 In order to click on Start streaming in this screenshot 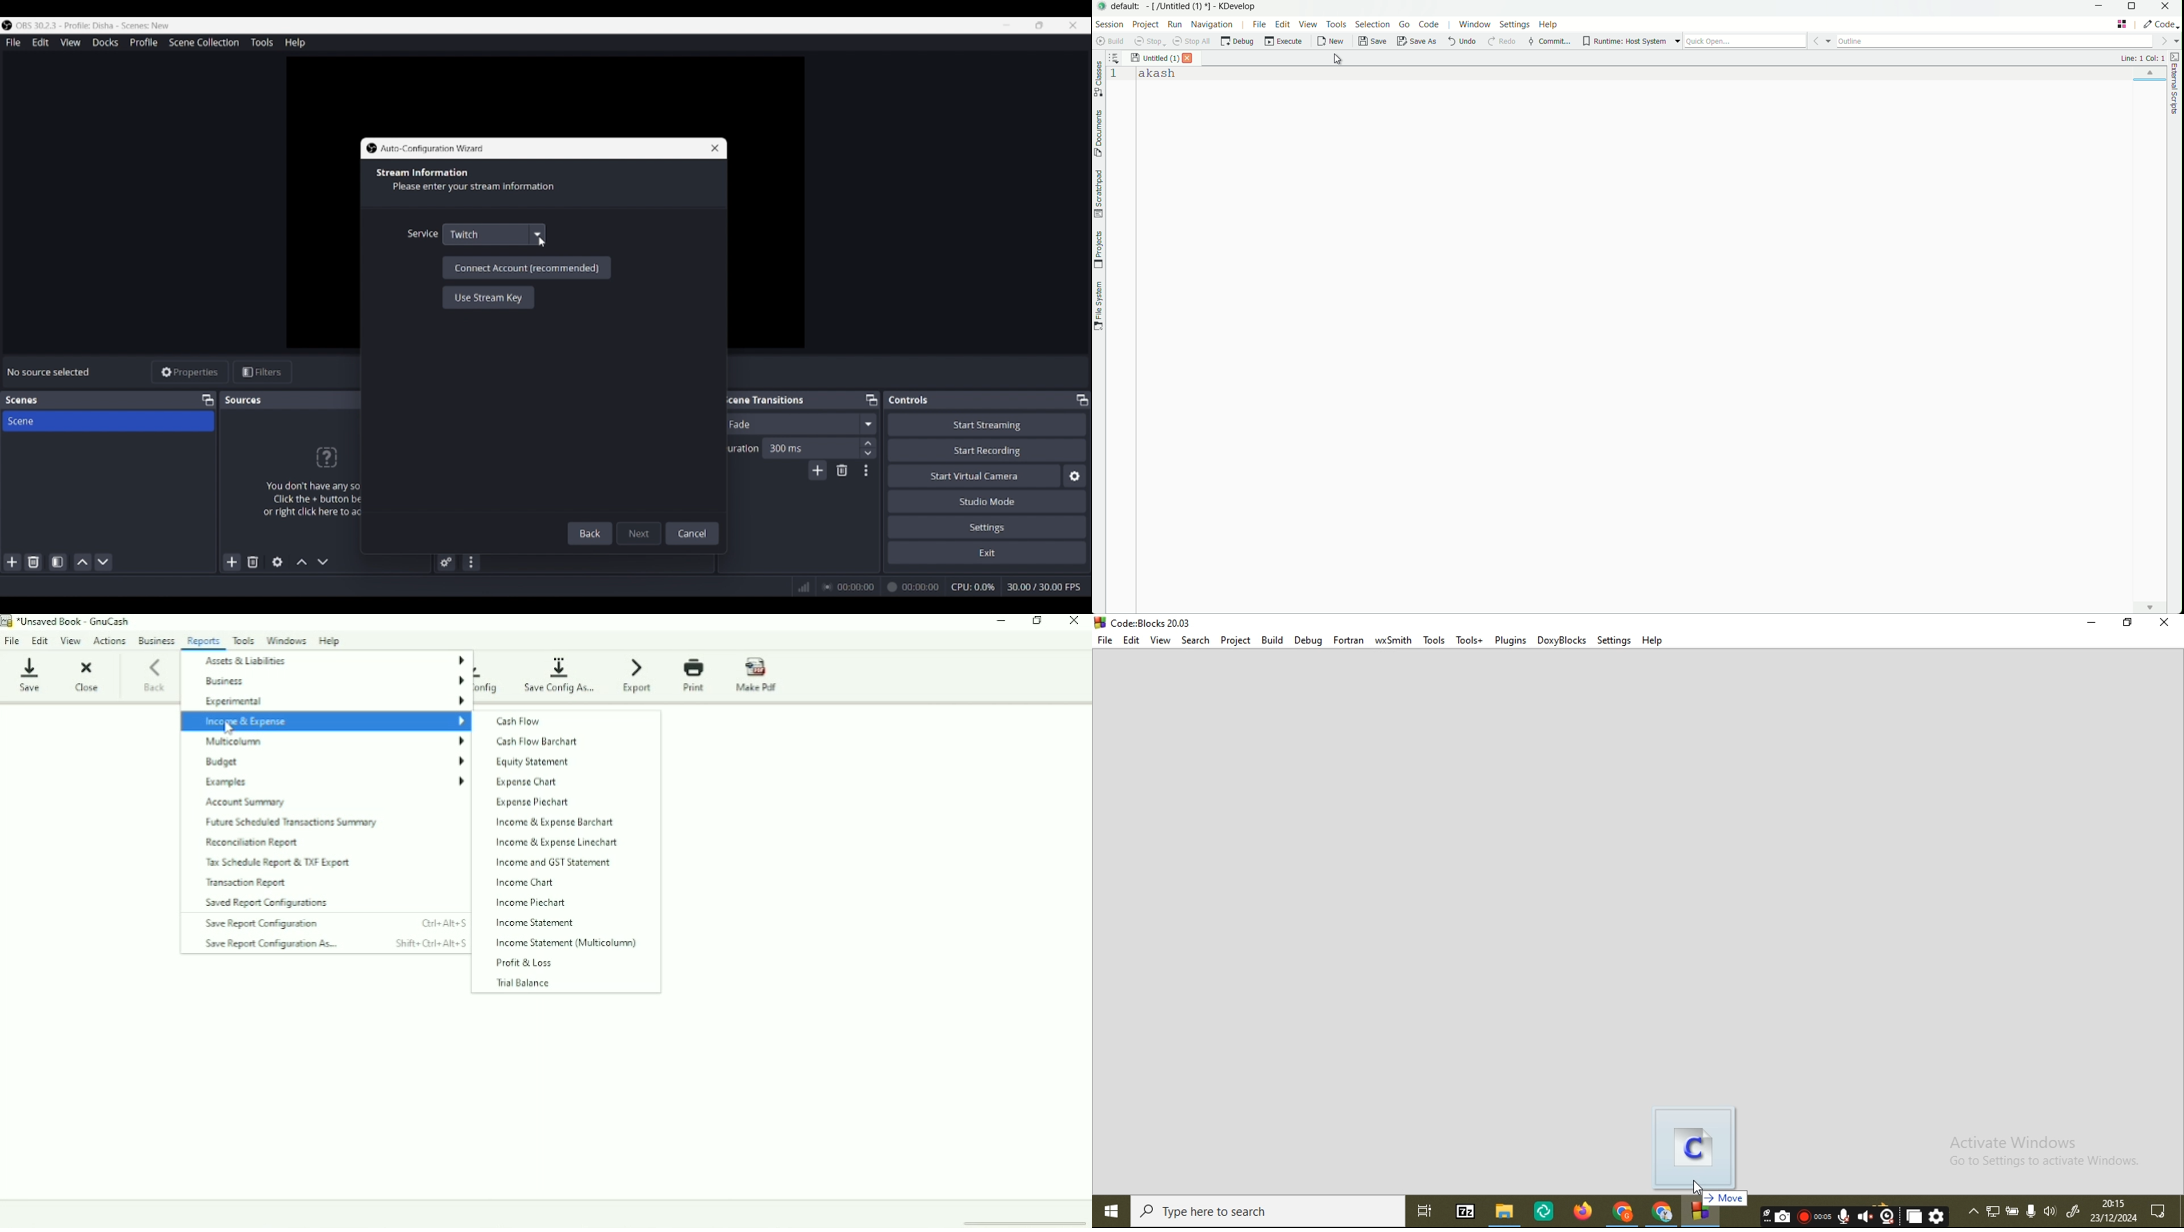, I will do `click(988, 424)`.